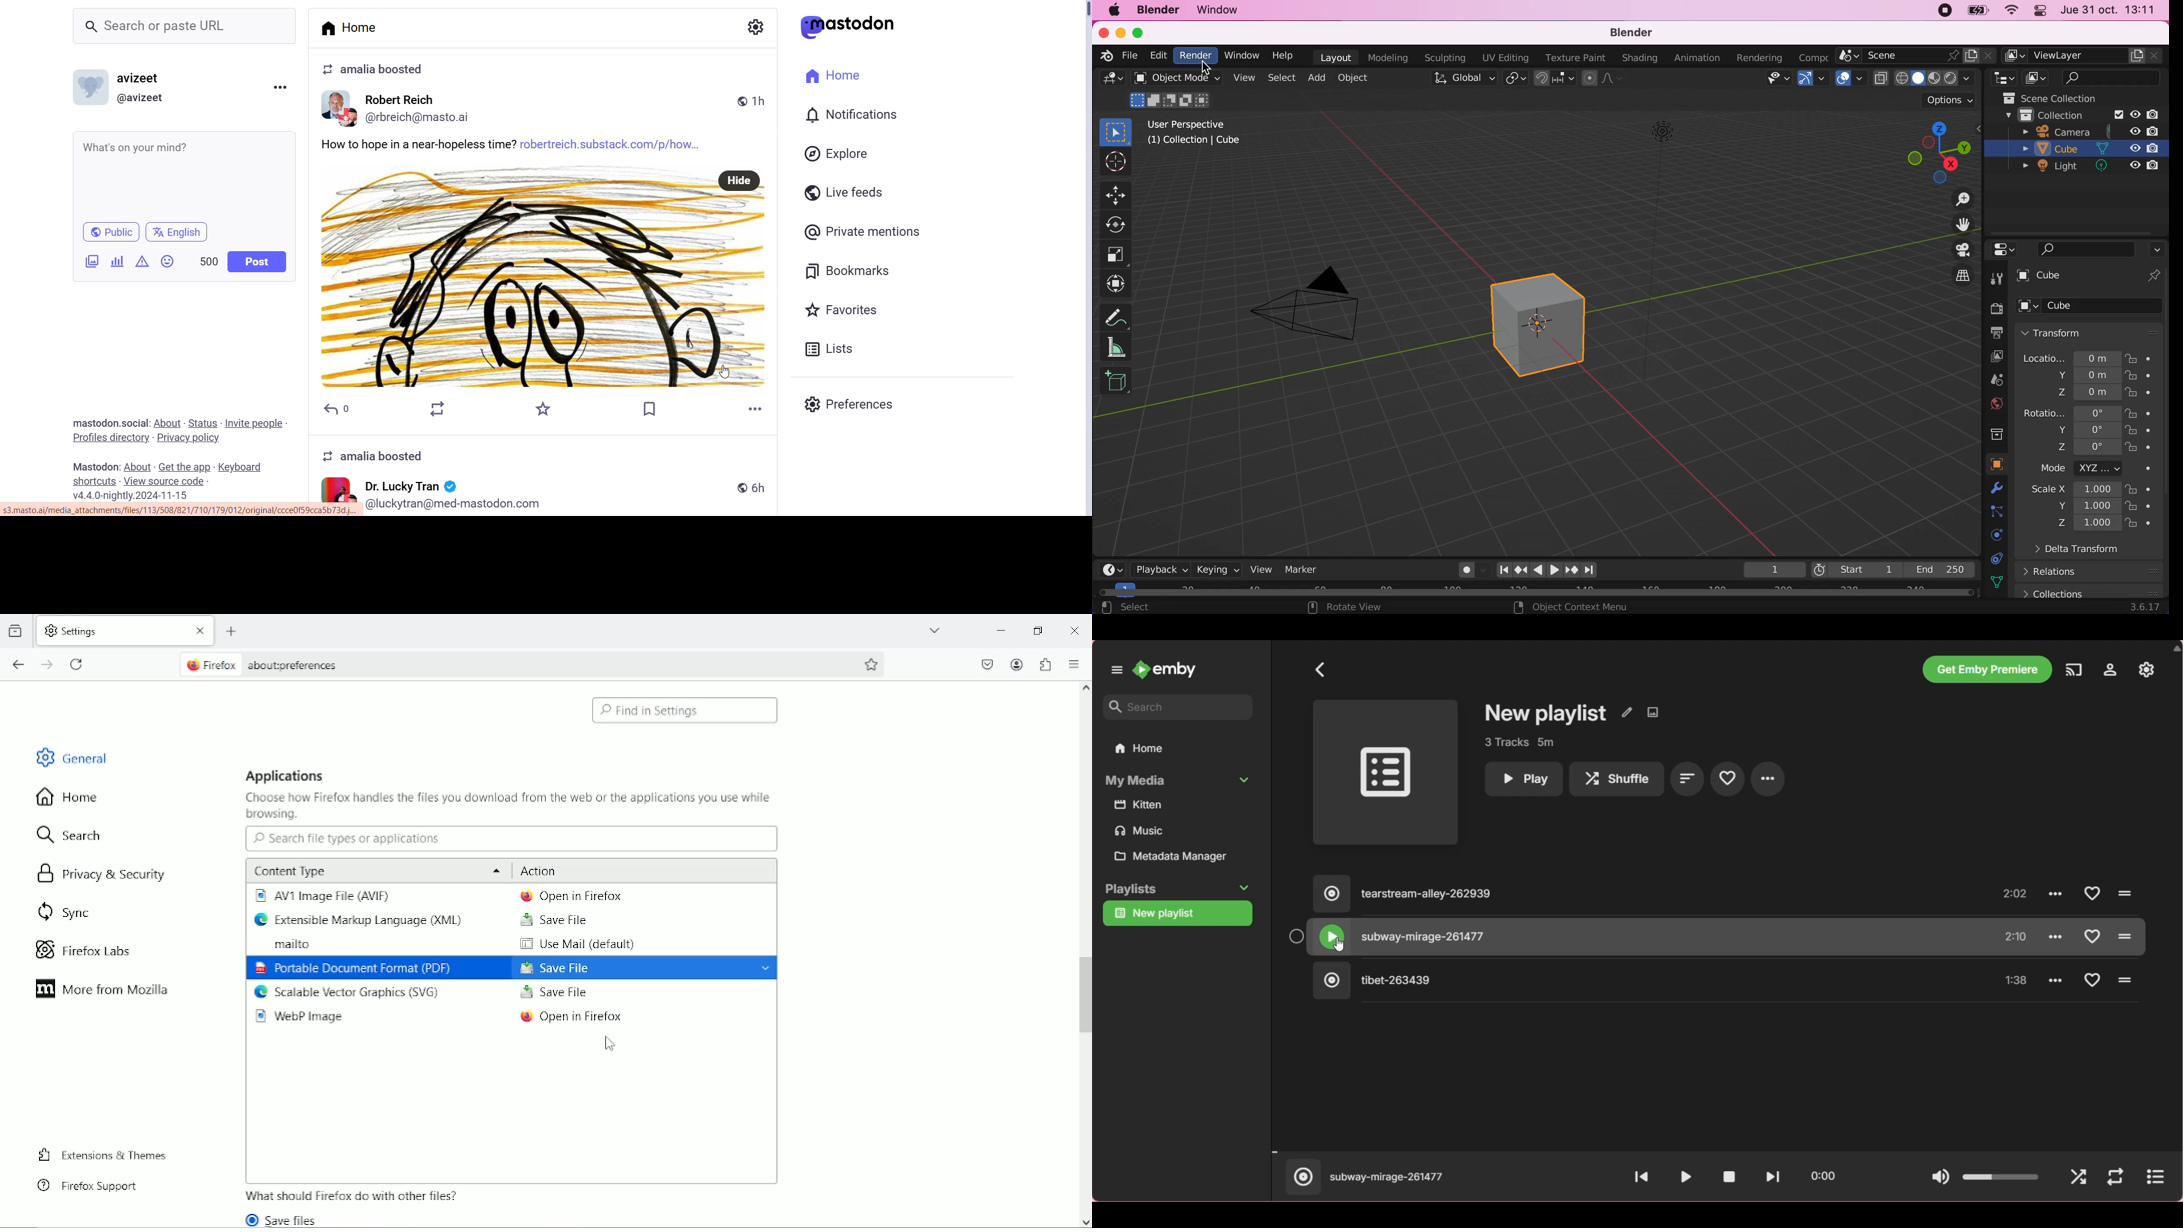 Image resolution: width=2184 pixels, height=1232 pixels. I want to click on Status, so click(202, 422).